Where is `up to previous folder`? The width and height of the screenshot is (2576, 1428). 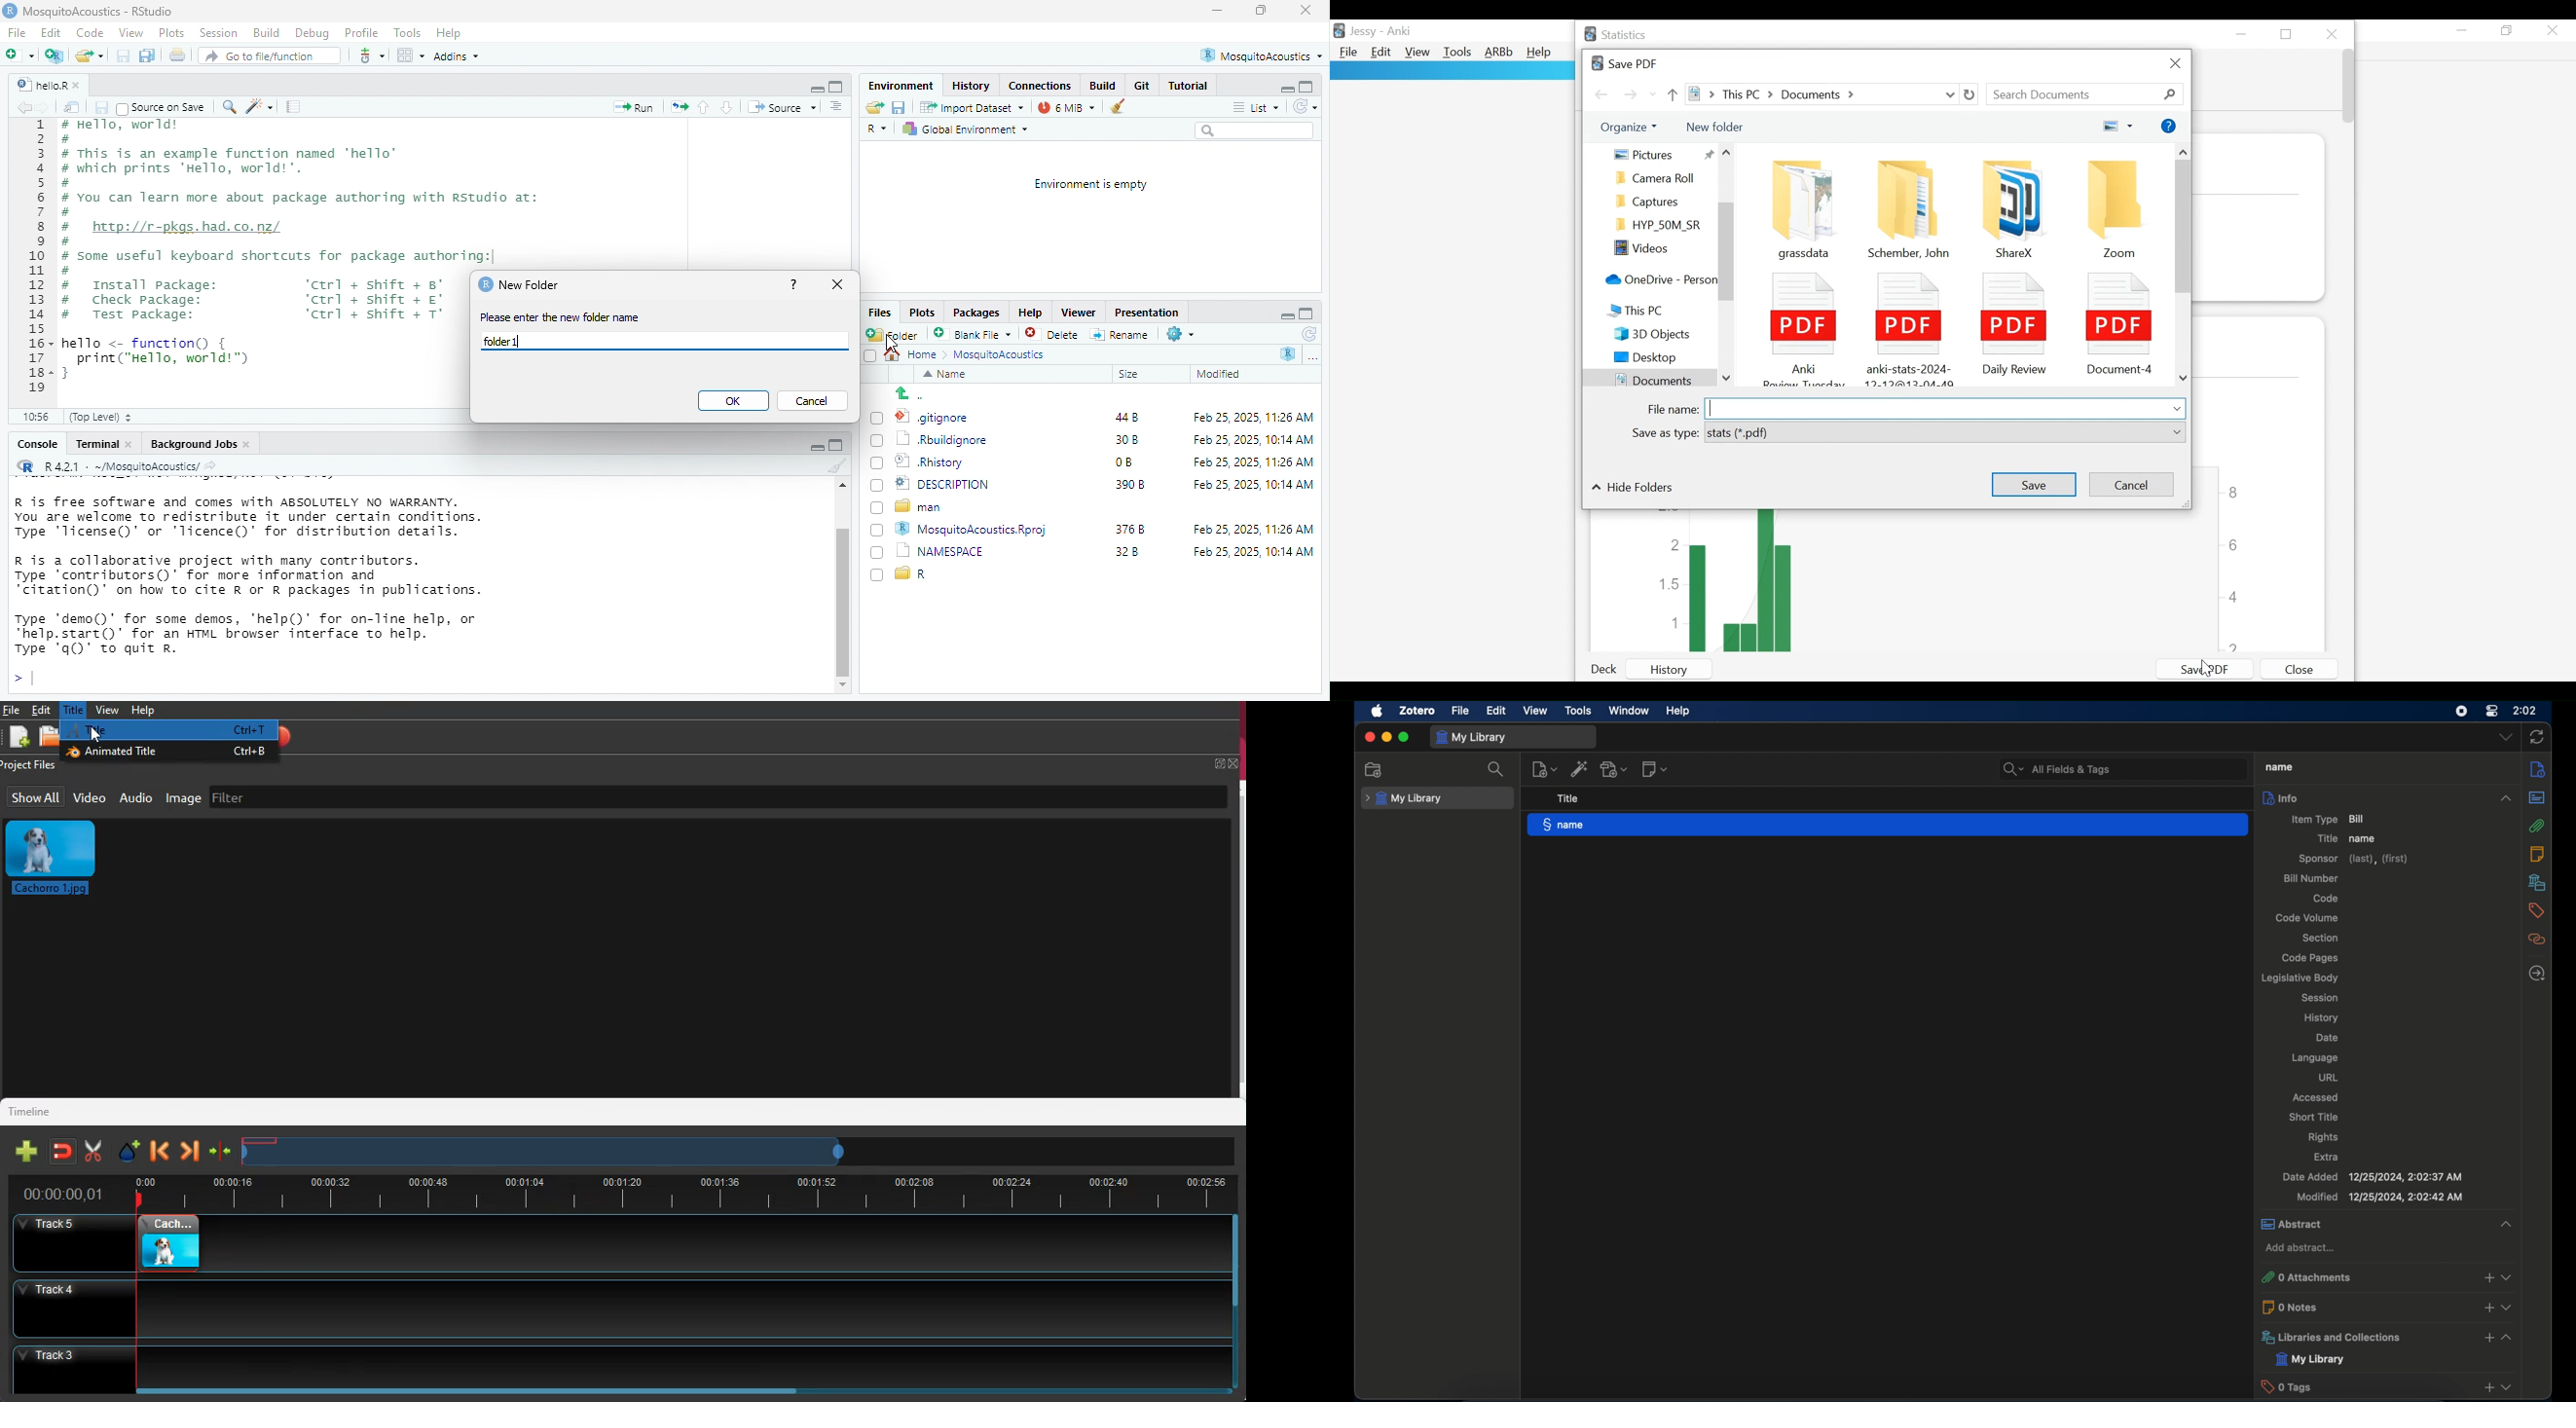
up to previous folder is located at coordinates (915, 395).